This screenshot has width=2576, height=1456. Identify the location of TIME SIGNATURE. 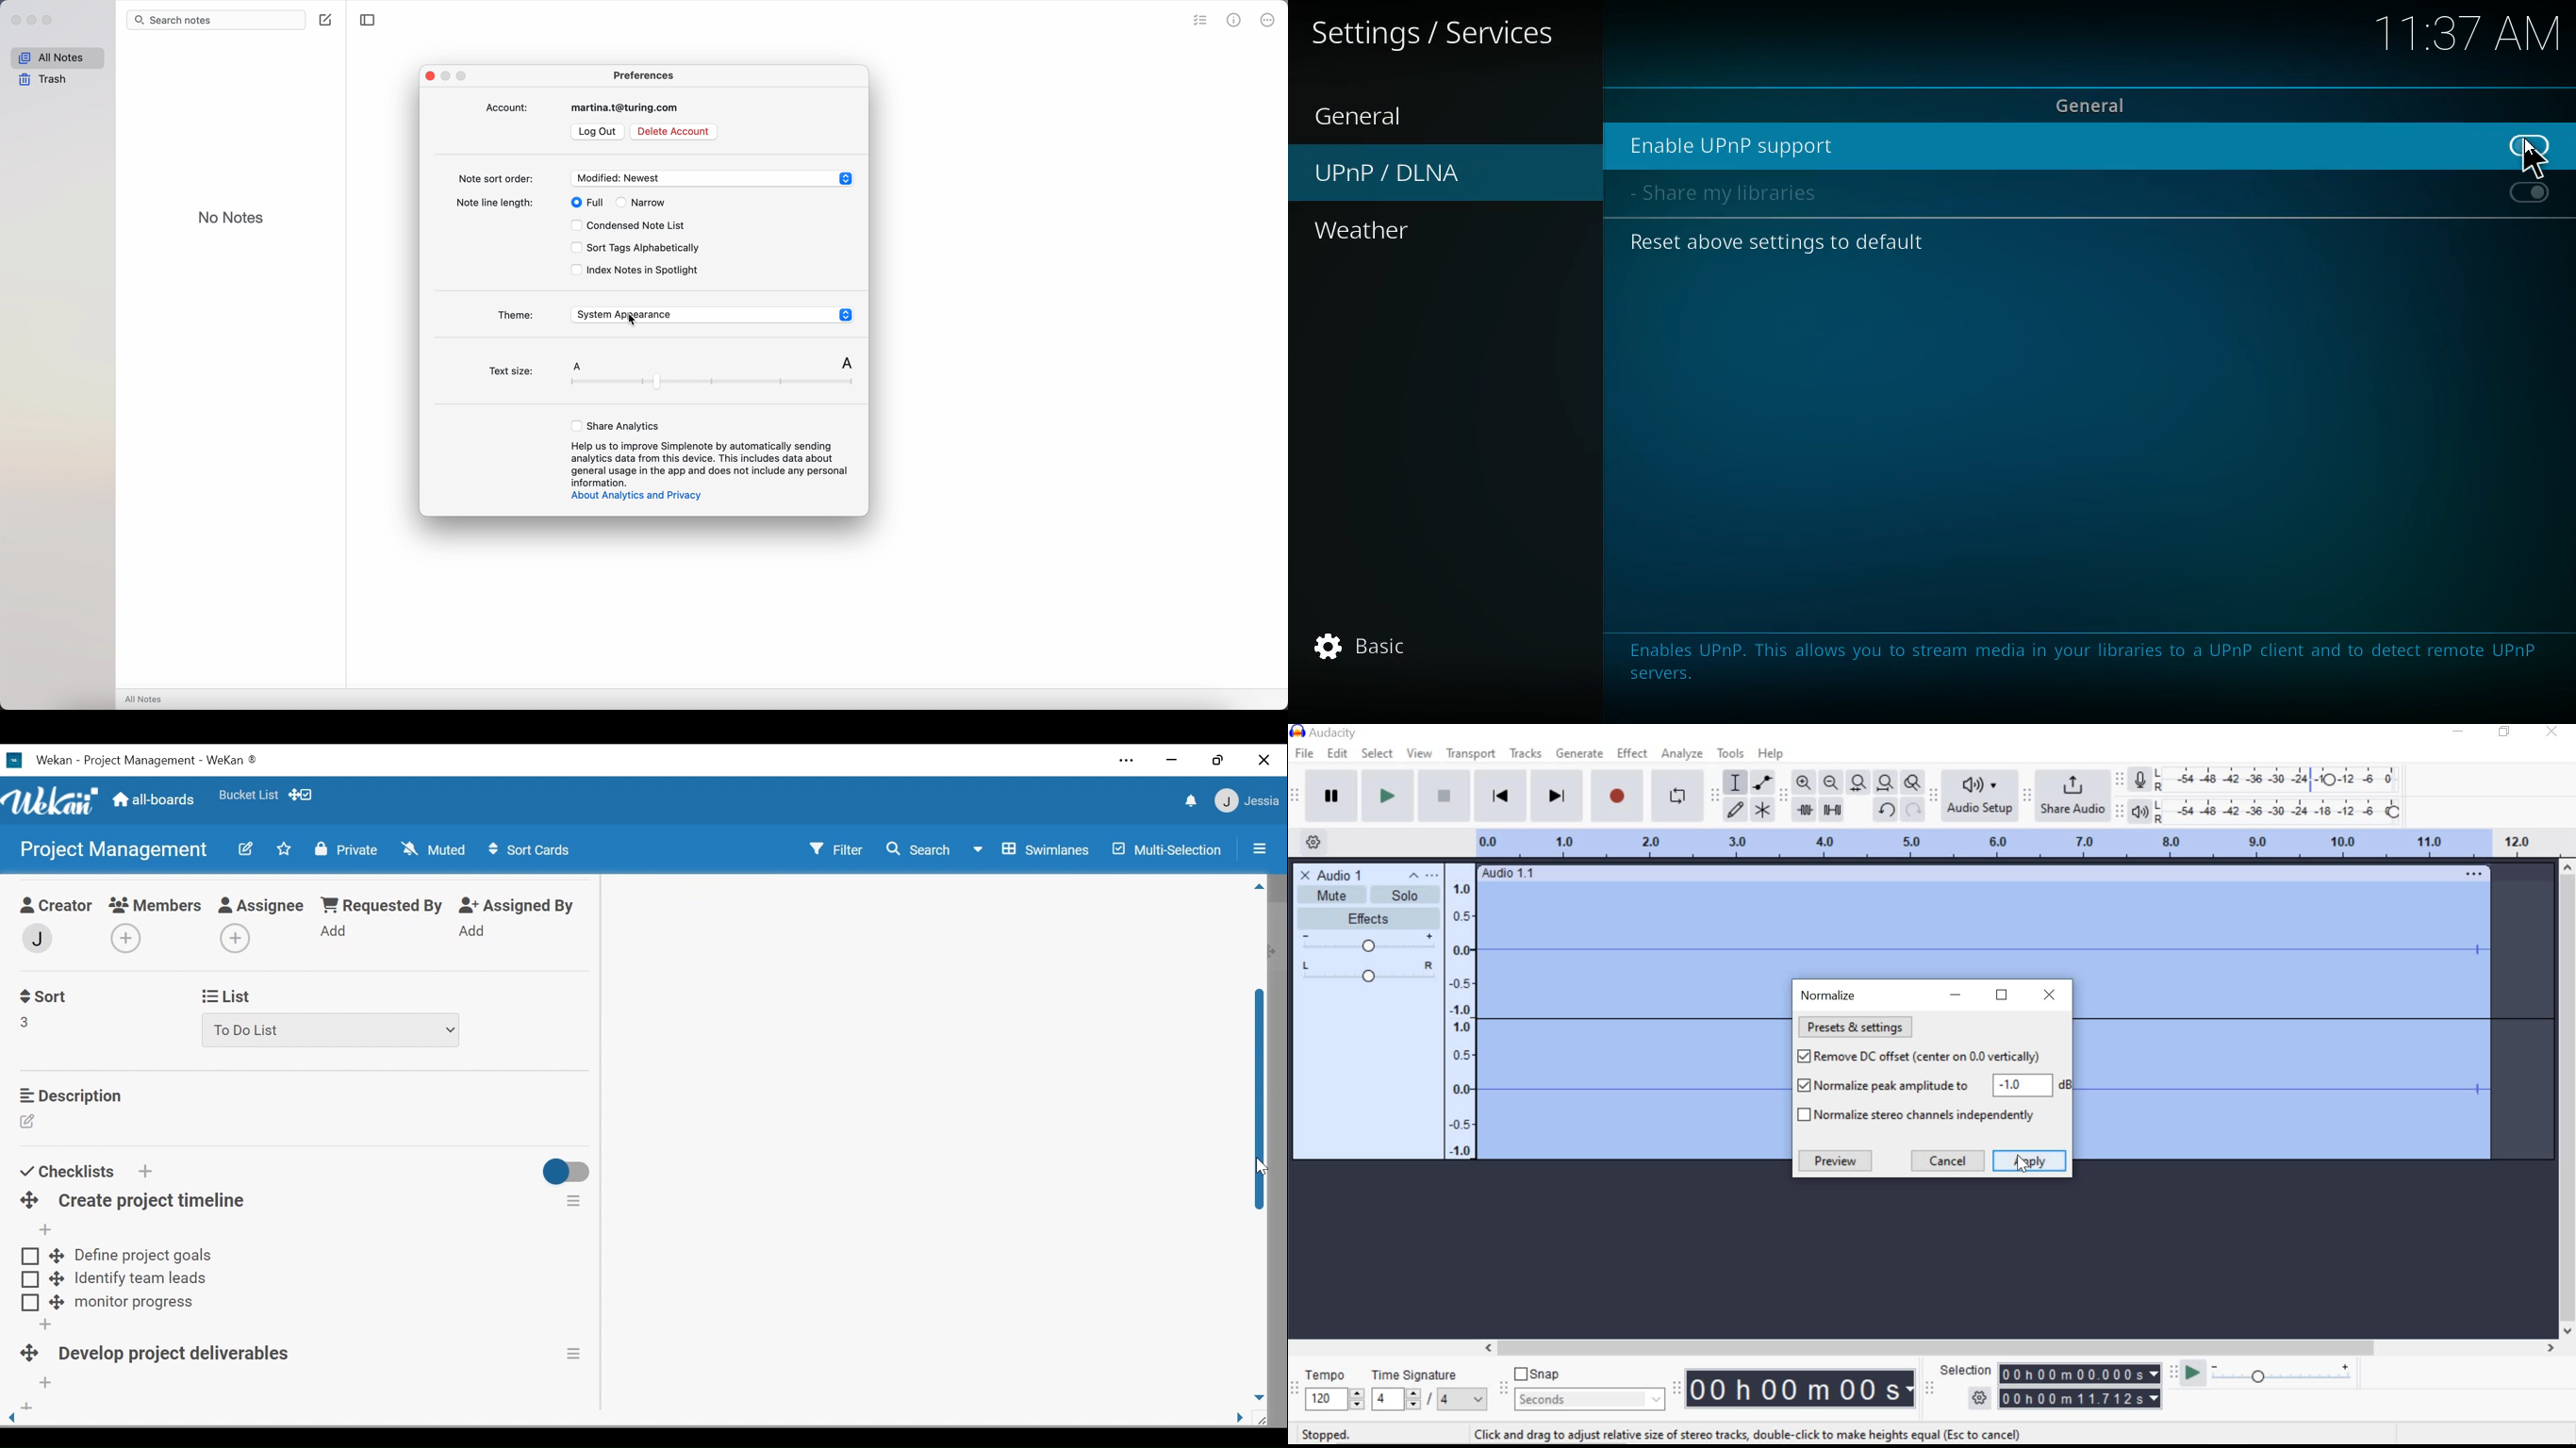
(1428, 1390).